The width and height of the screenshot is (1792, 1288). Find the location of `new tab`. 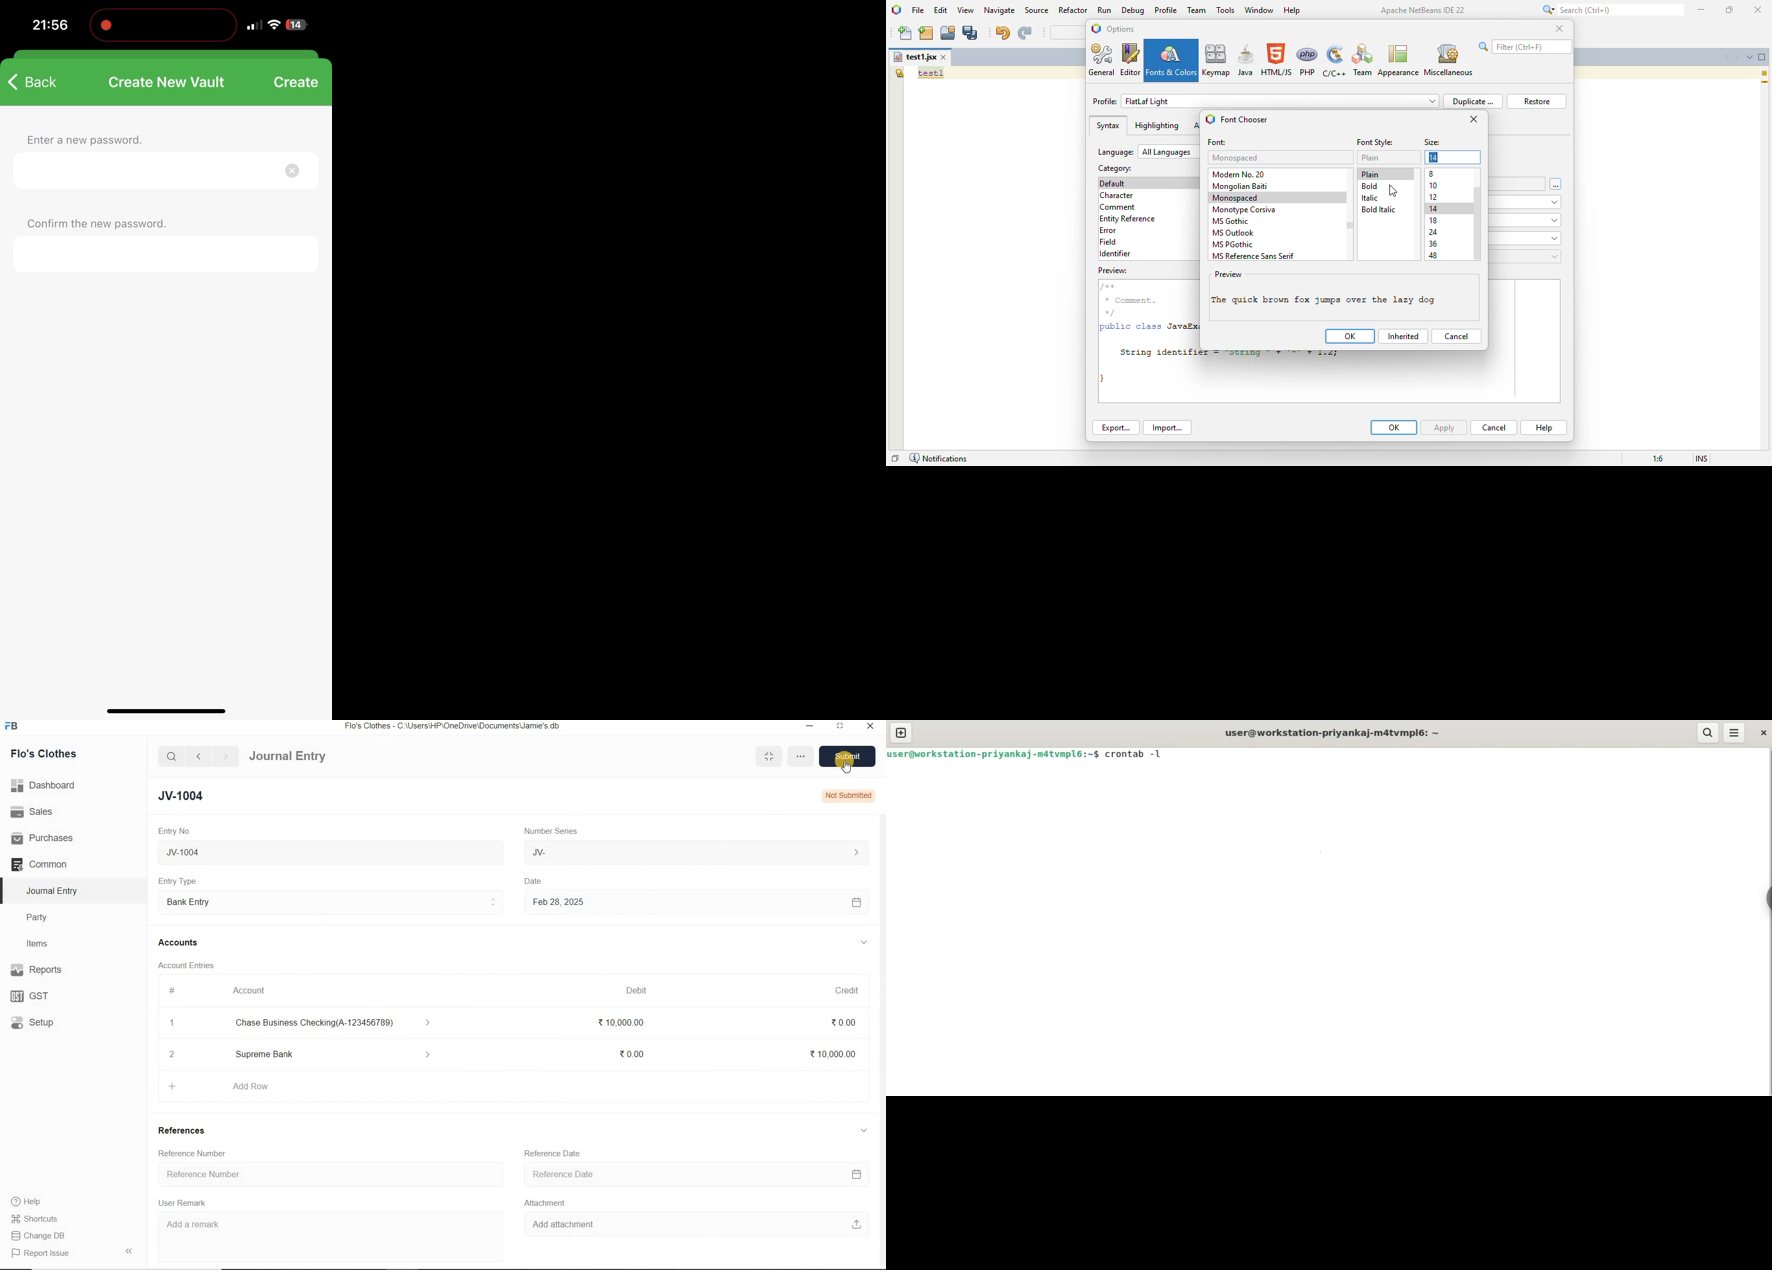

new tab is located at coordinates (901, 733).